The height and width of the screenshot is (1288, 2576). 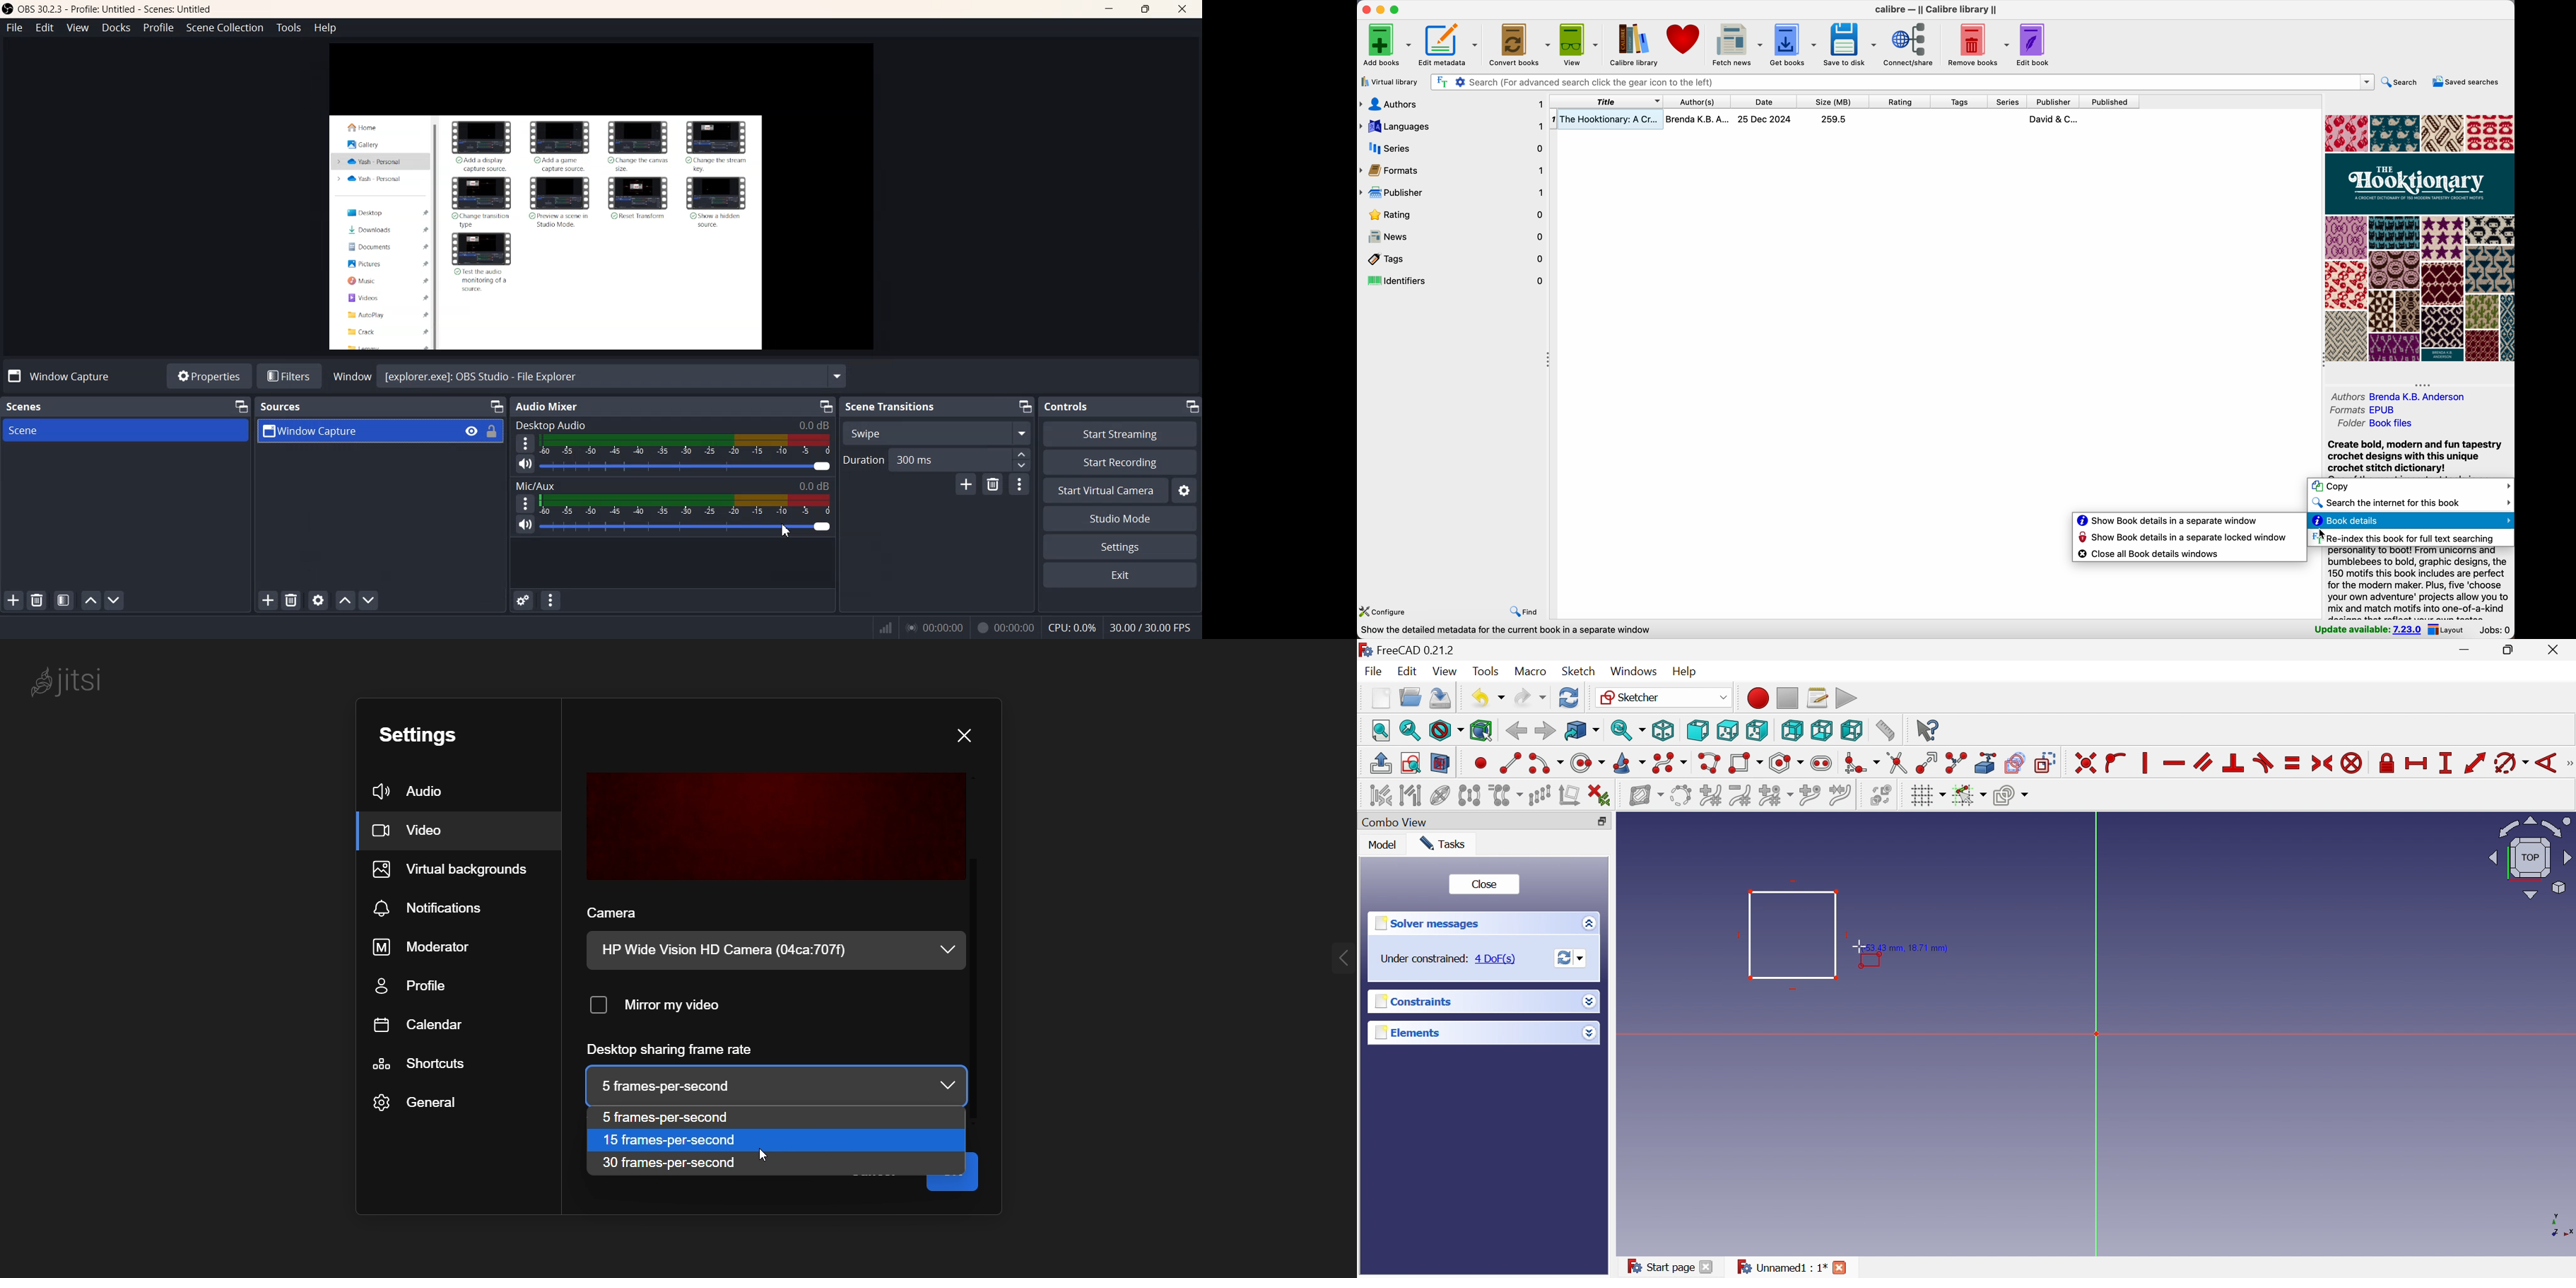 I want to click on 00:00:00, so click(x=935, y=626).